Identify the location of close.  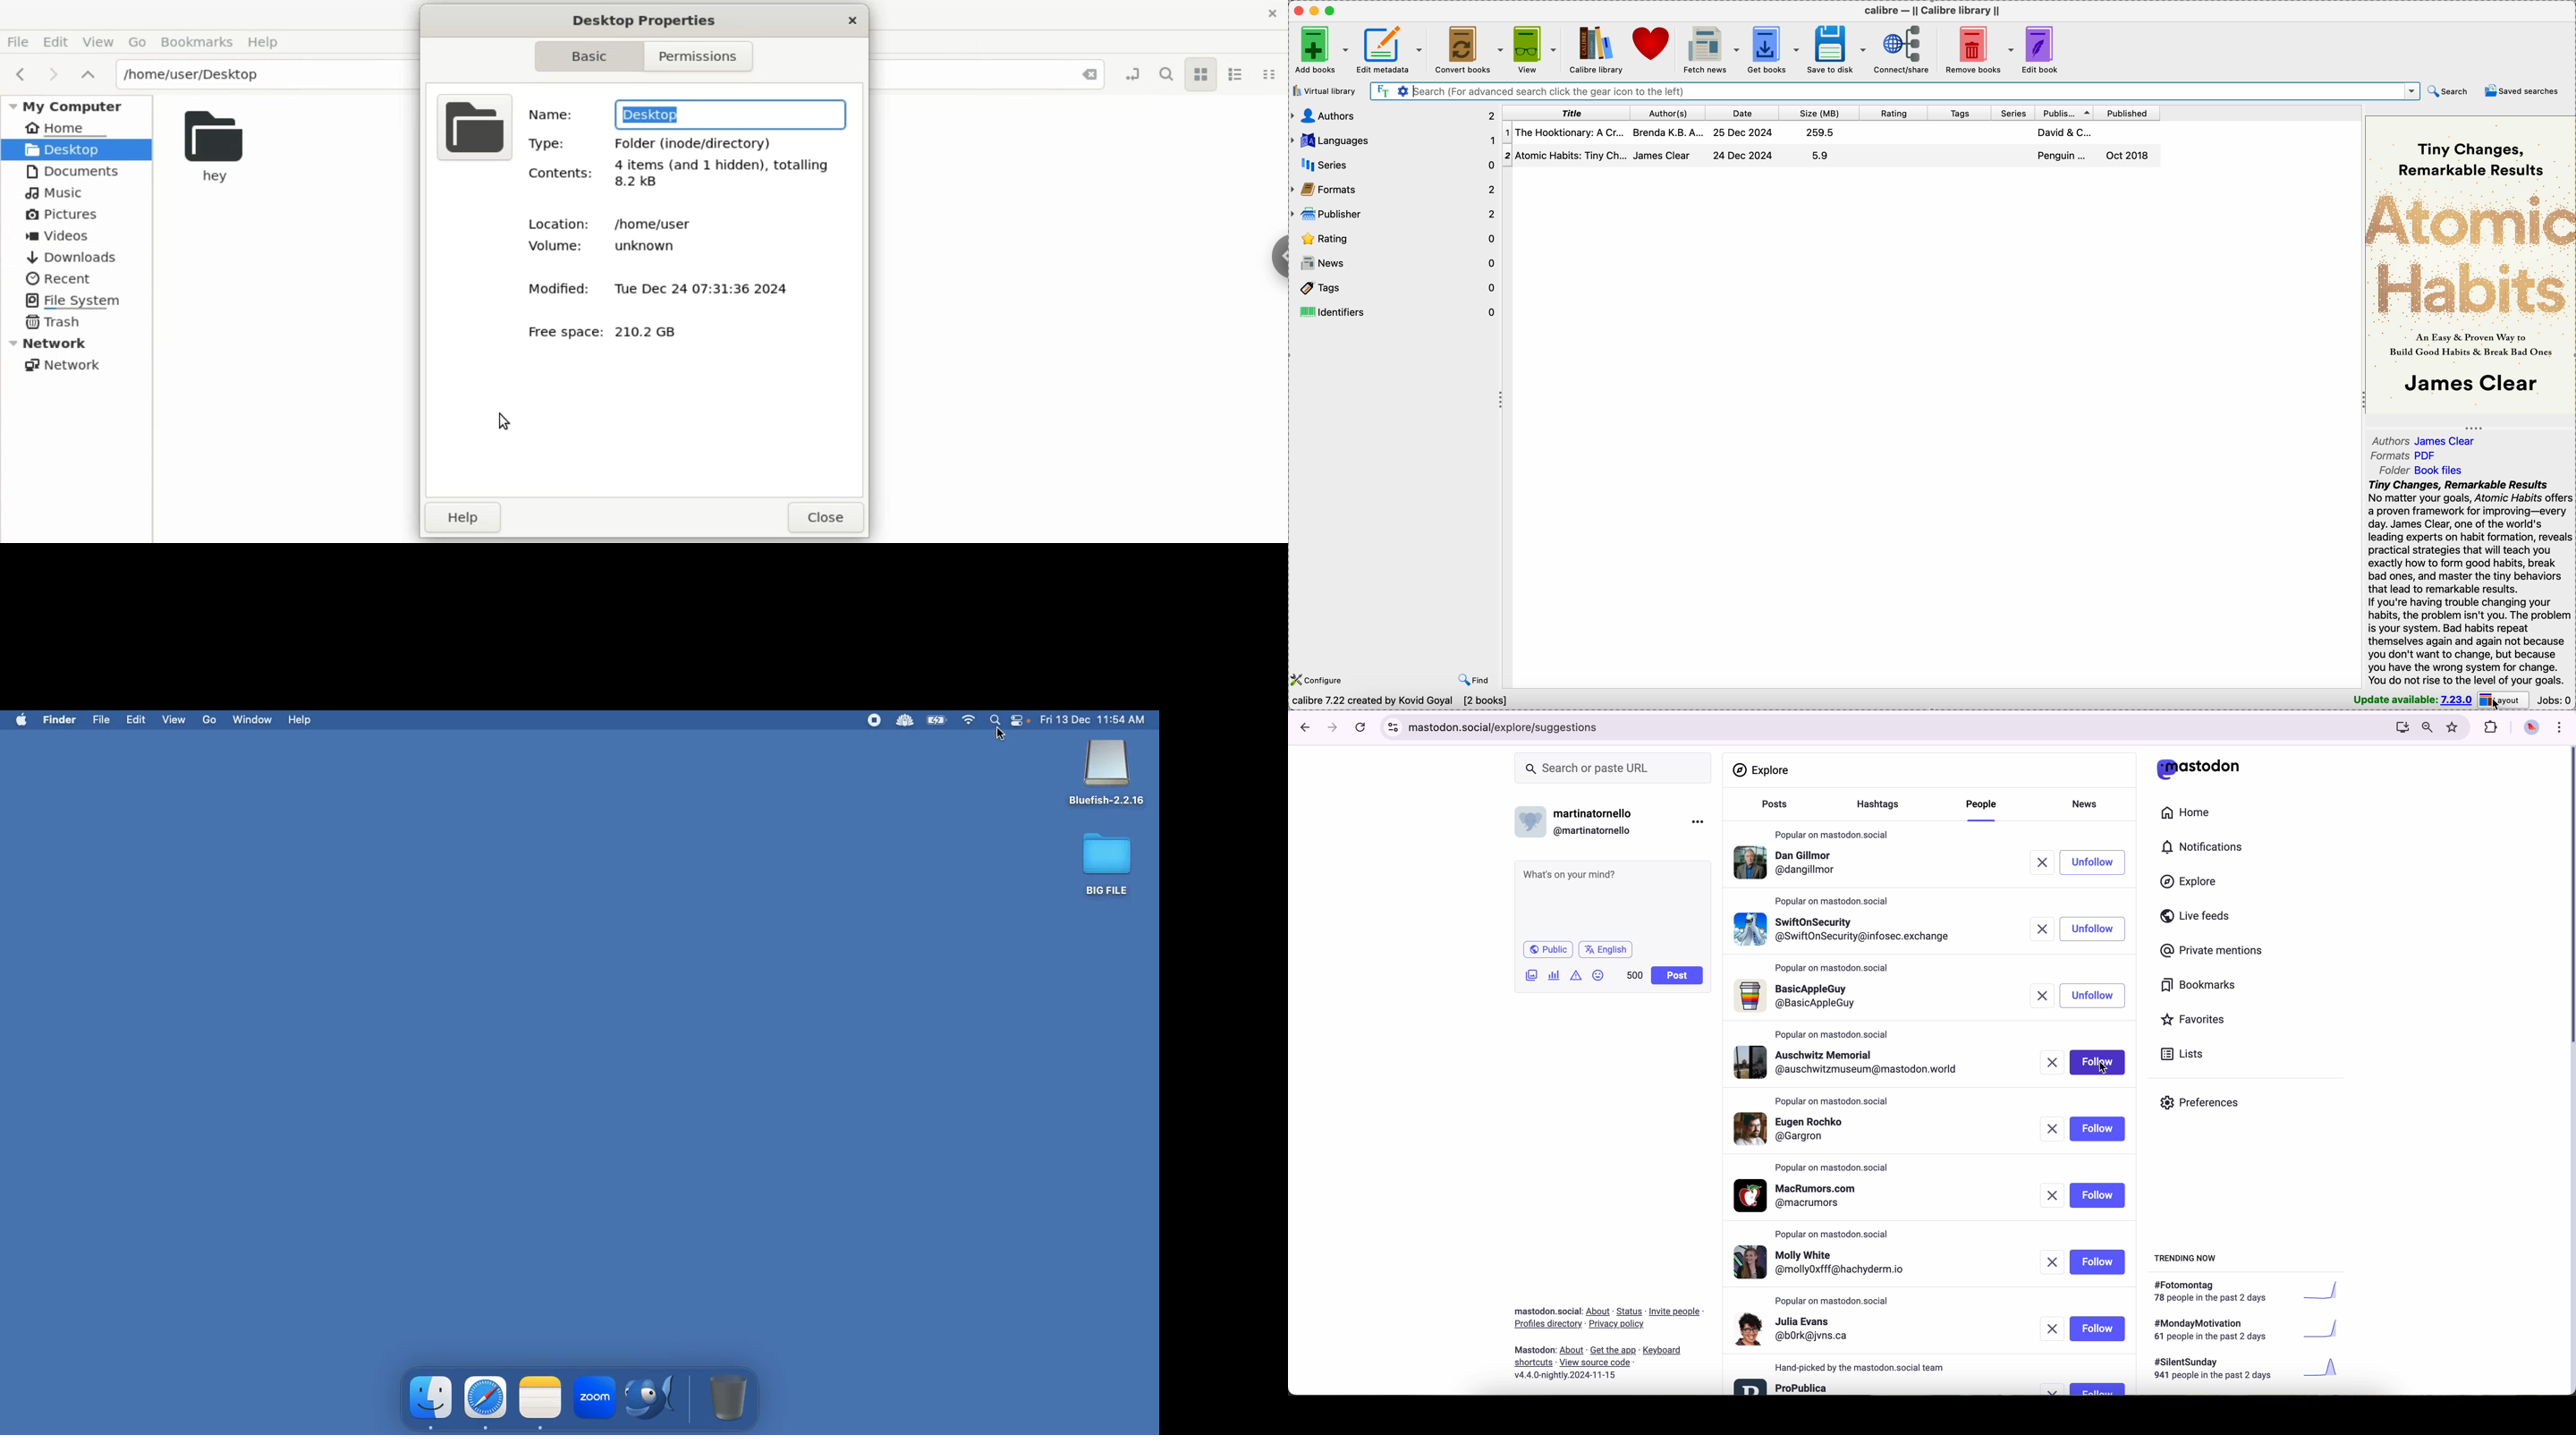
(1299, 11).